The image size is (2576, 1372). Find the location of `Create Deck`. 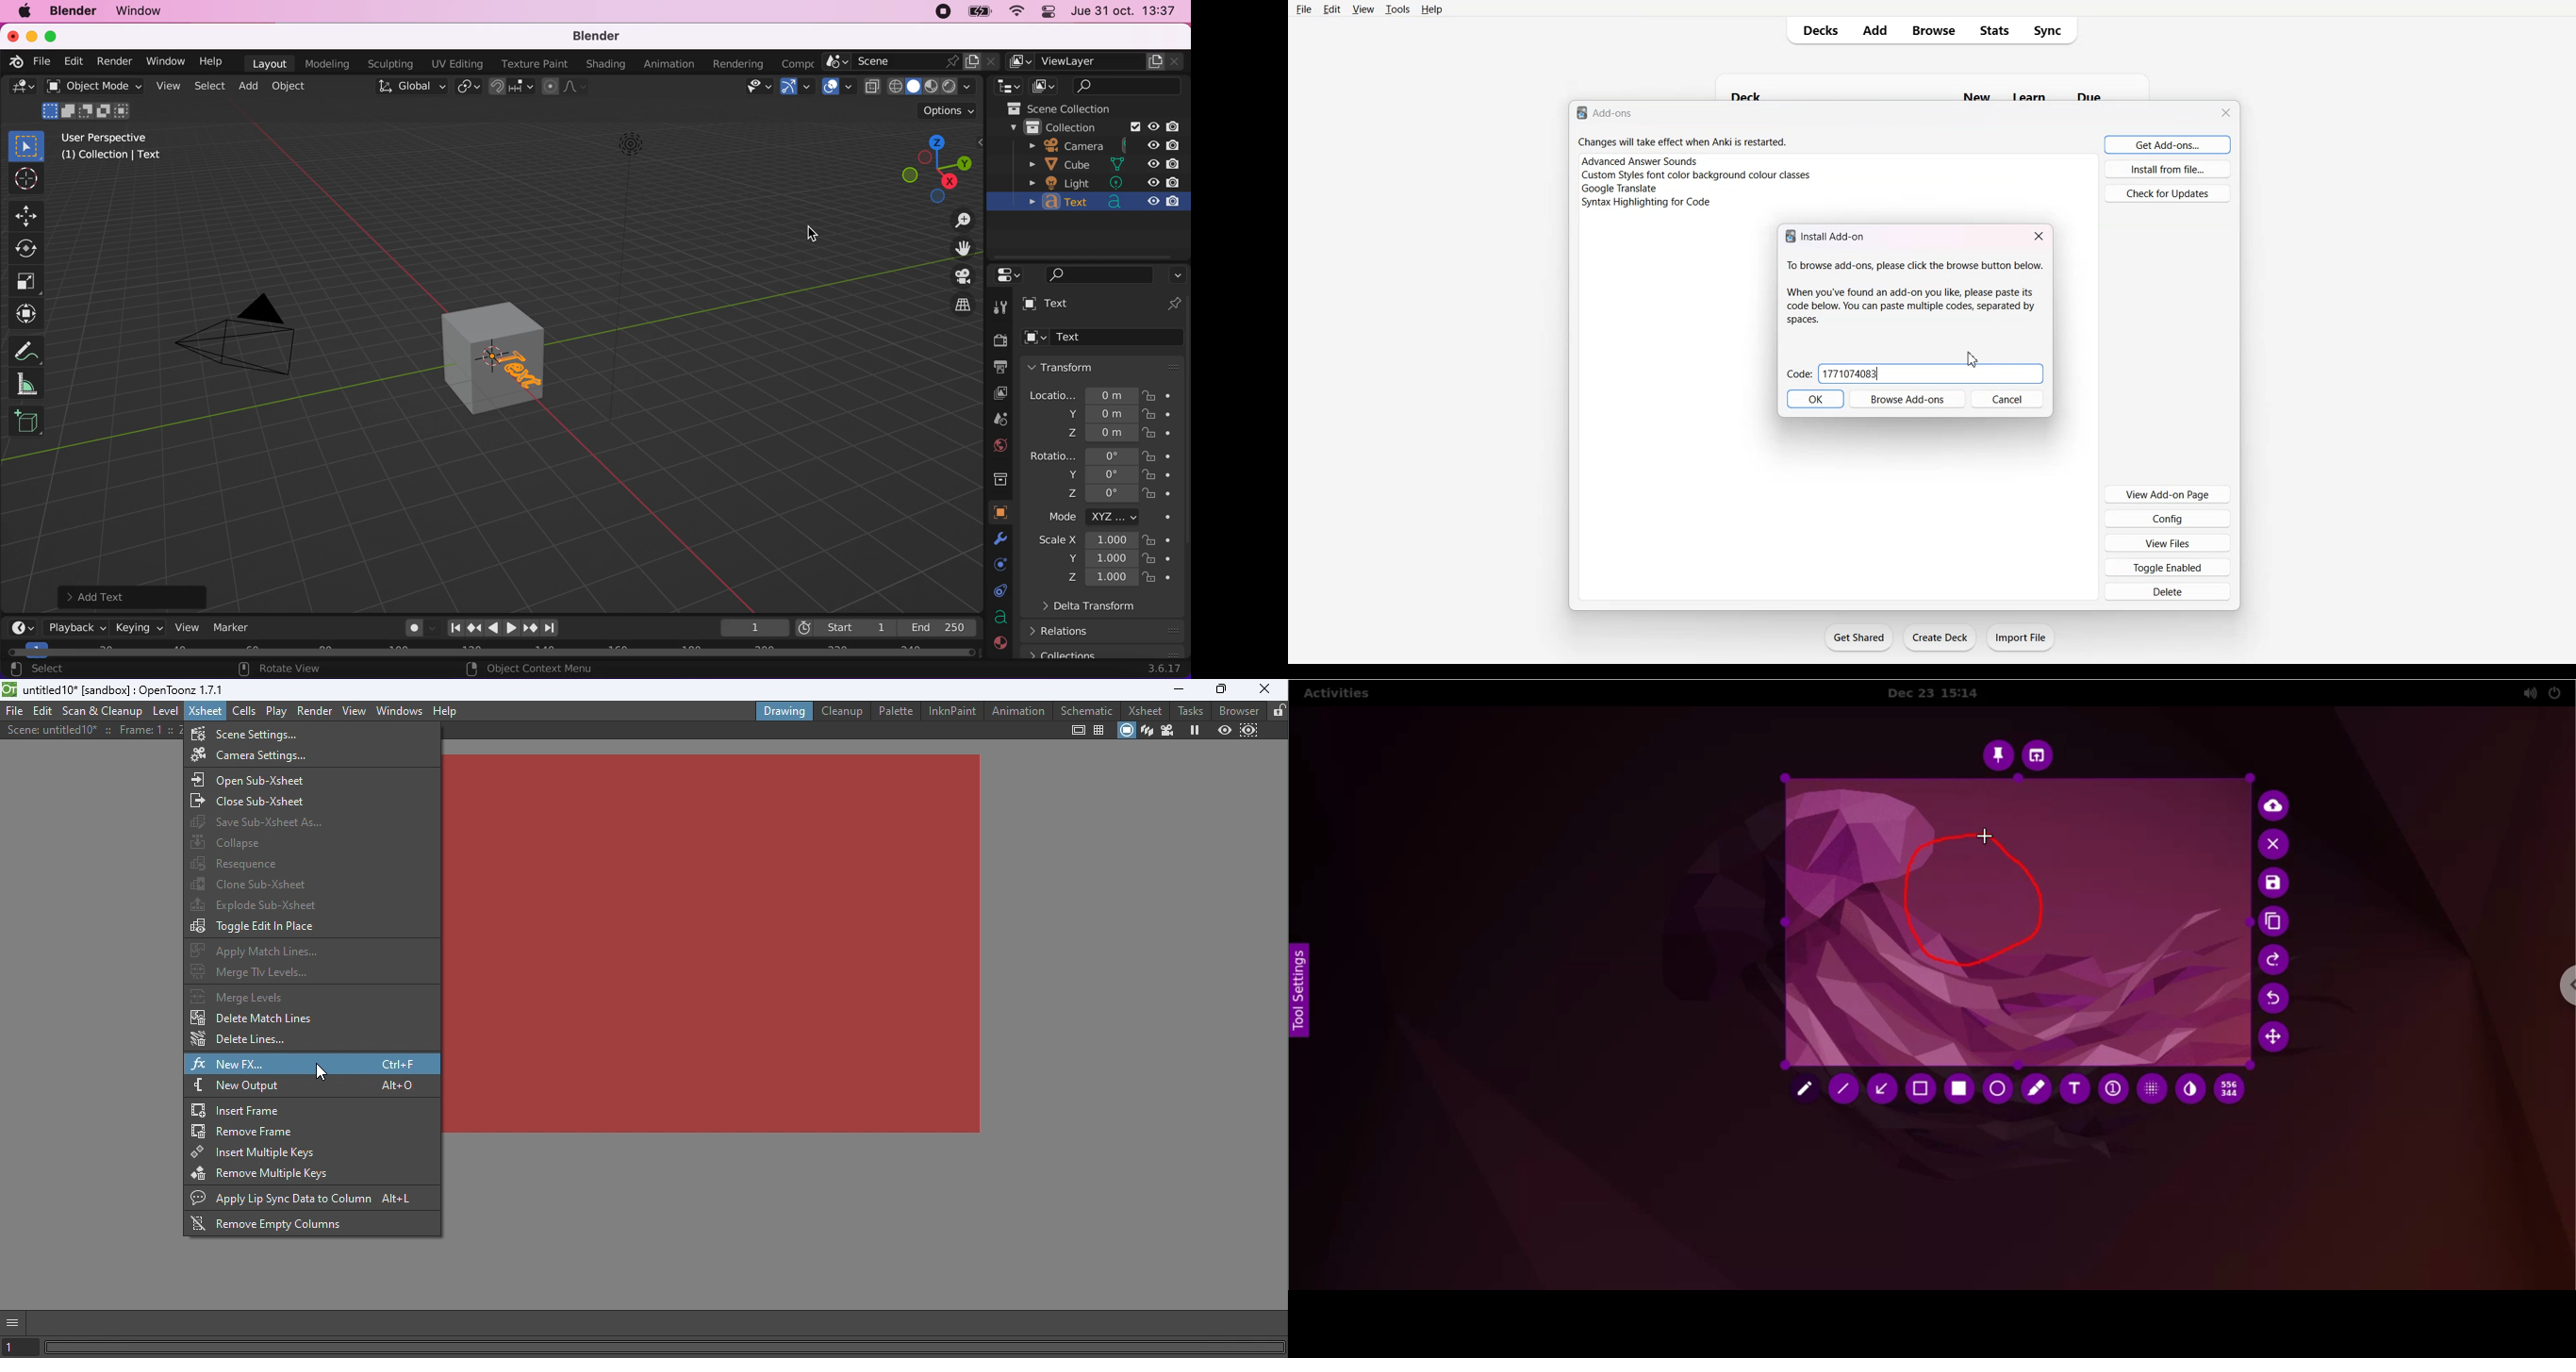

Create Deck is located at coordinates (1939, 637).